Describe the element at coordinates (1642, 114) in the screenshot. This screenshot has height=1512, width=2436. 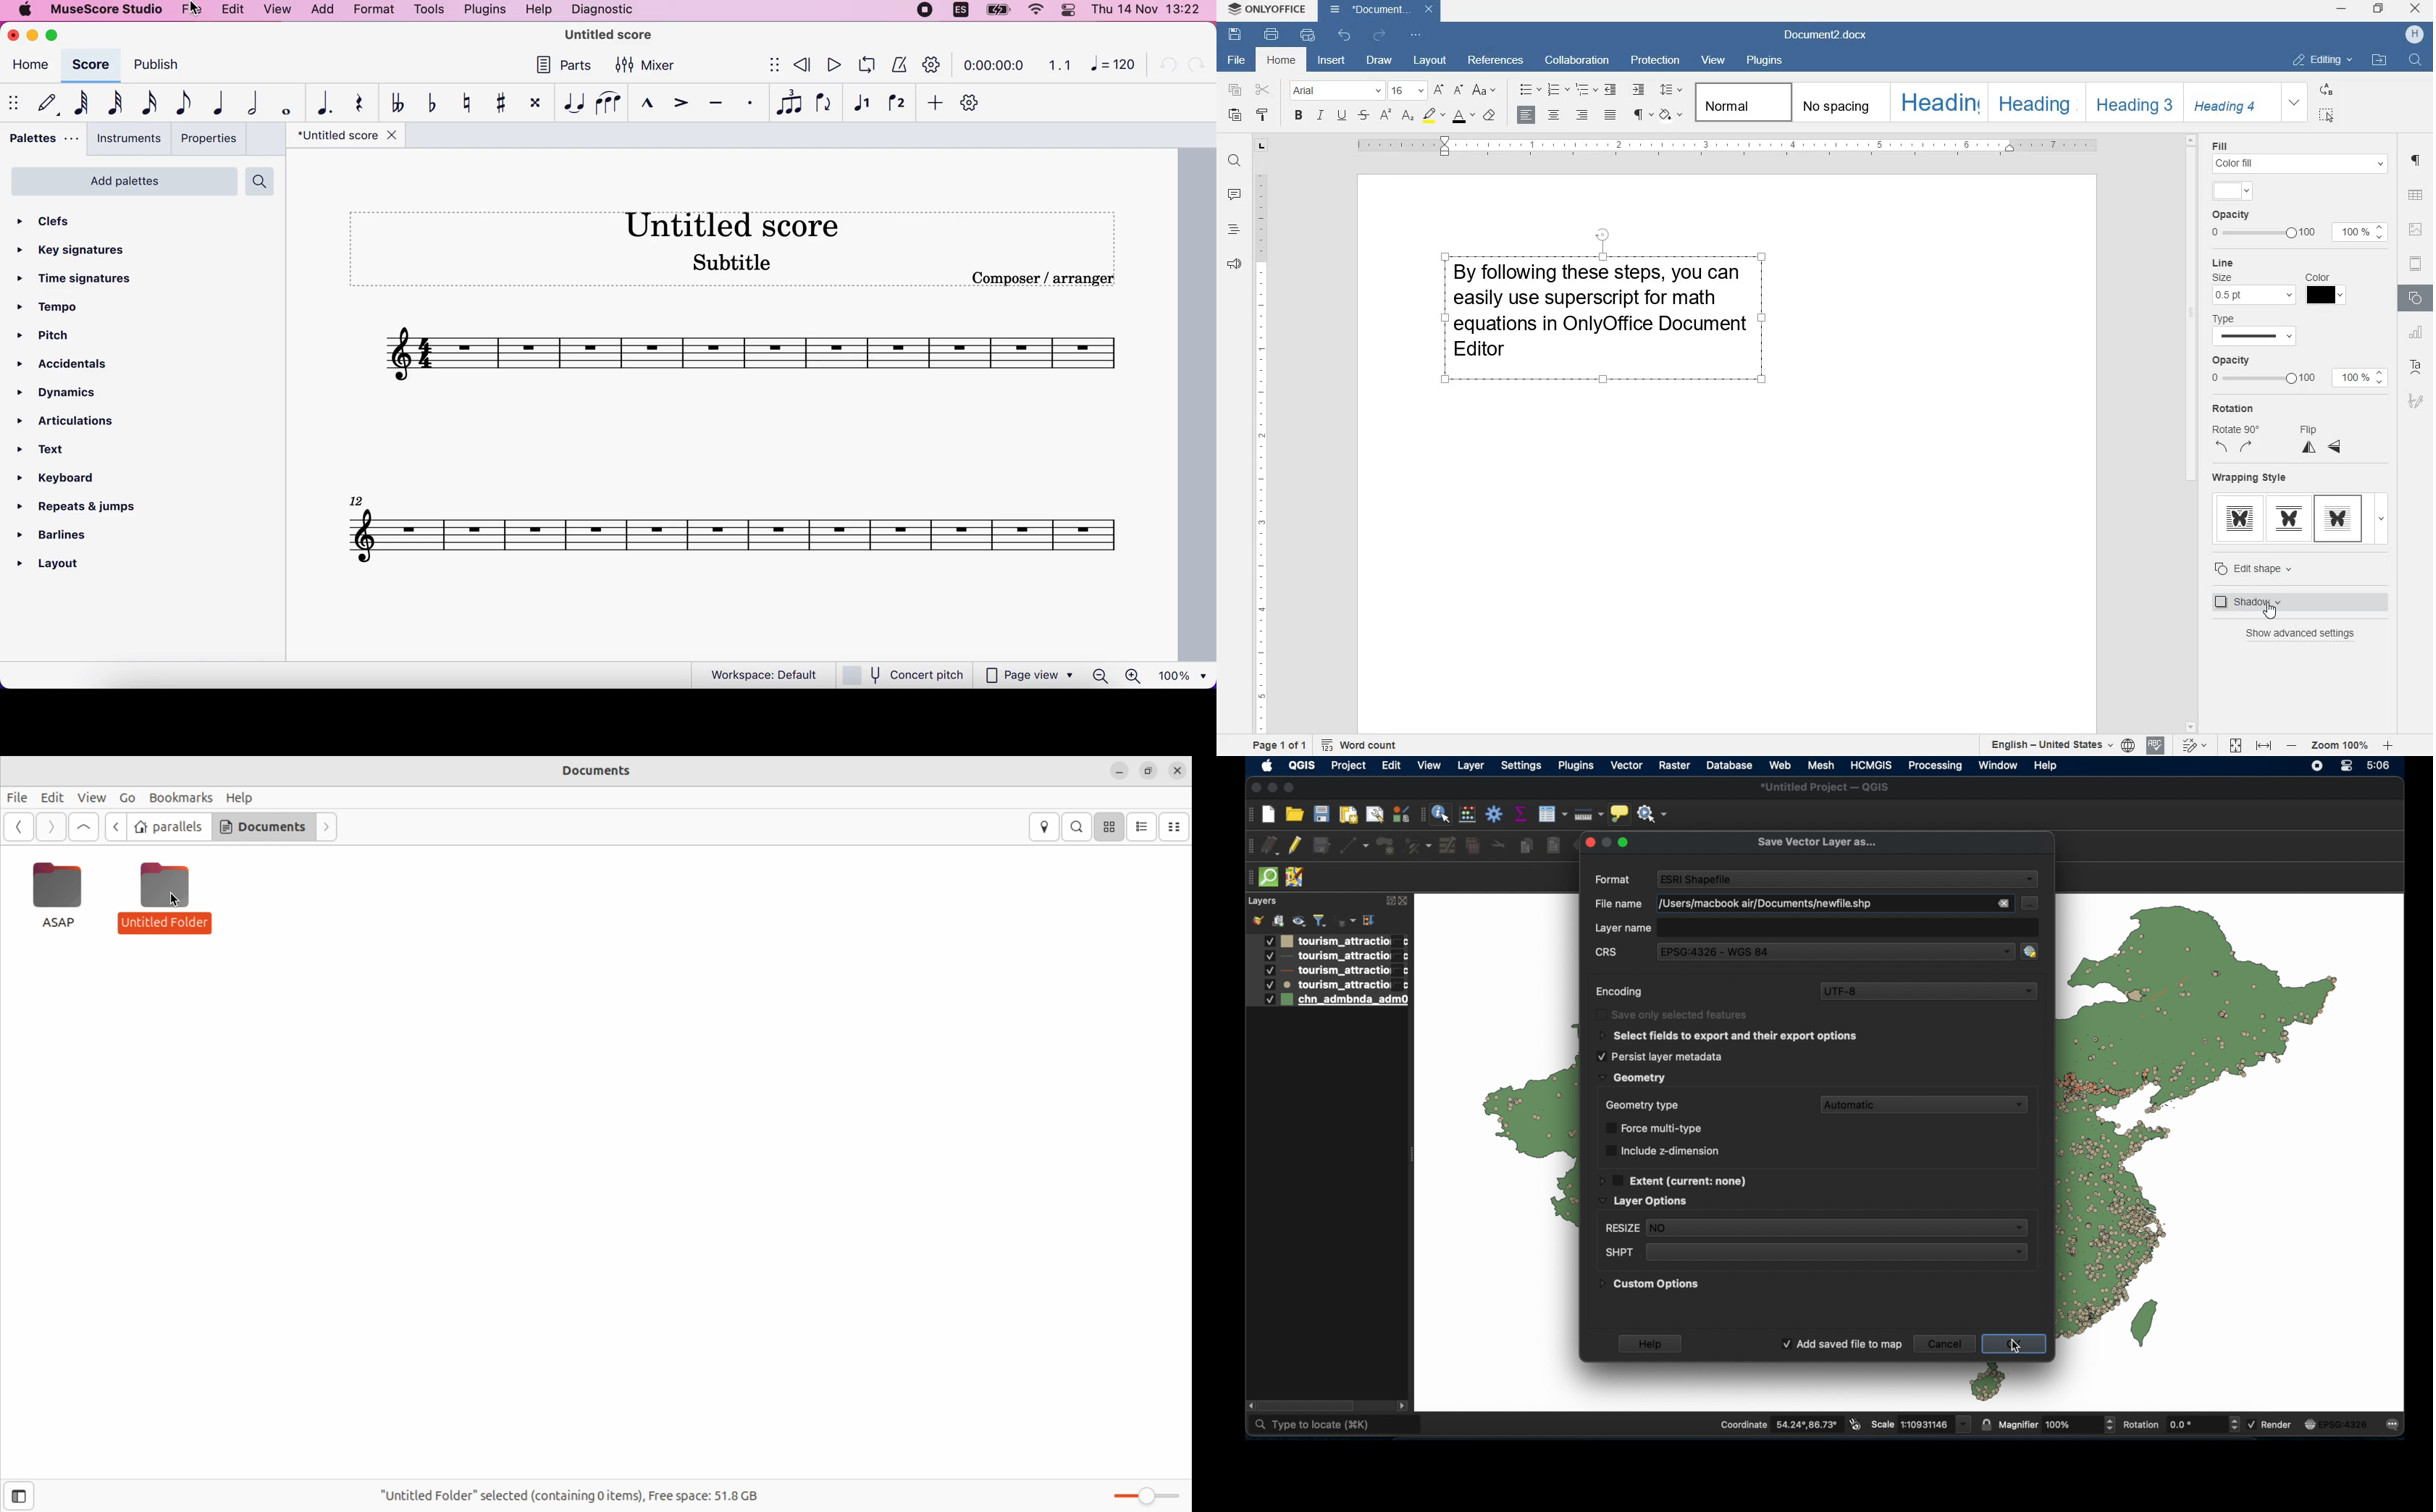
I see `nonprinting characters` at that location.